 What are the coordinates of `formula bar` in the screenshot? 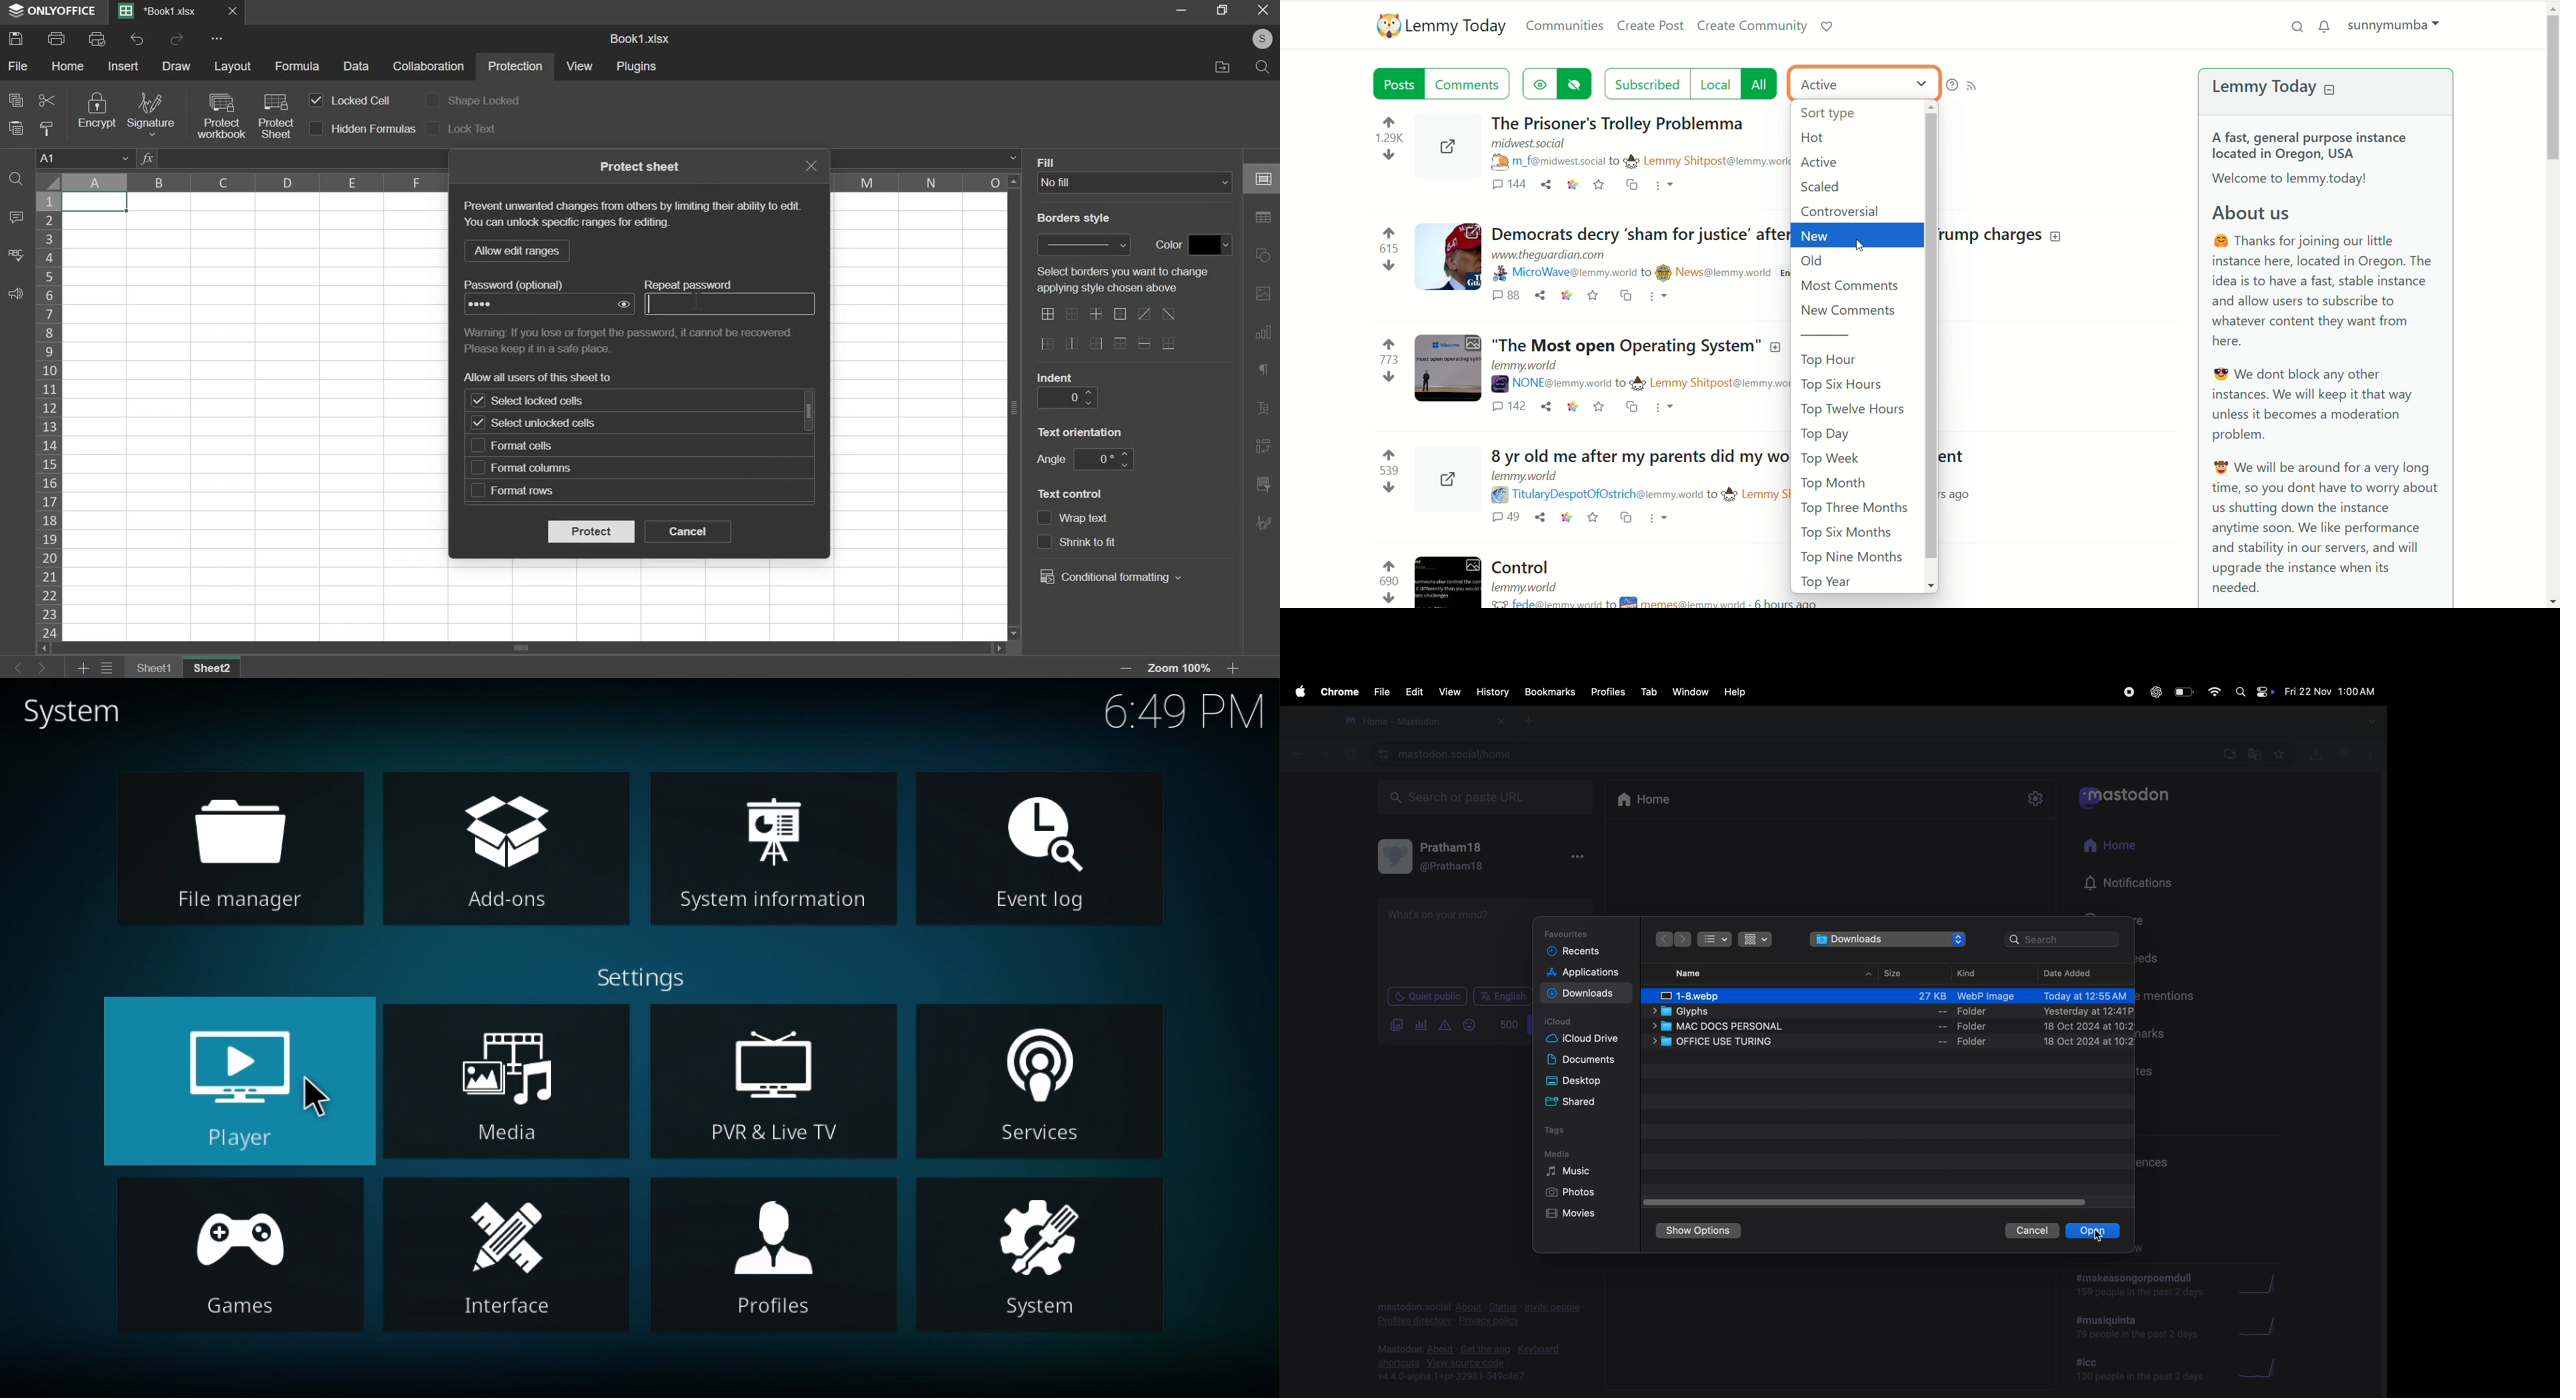 It's located at (1013, 157).